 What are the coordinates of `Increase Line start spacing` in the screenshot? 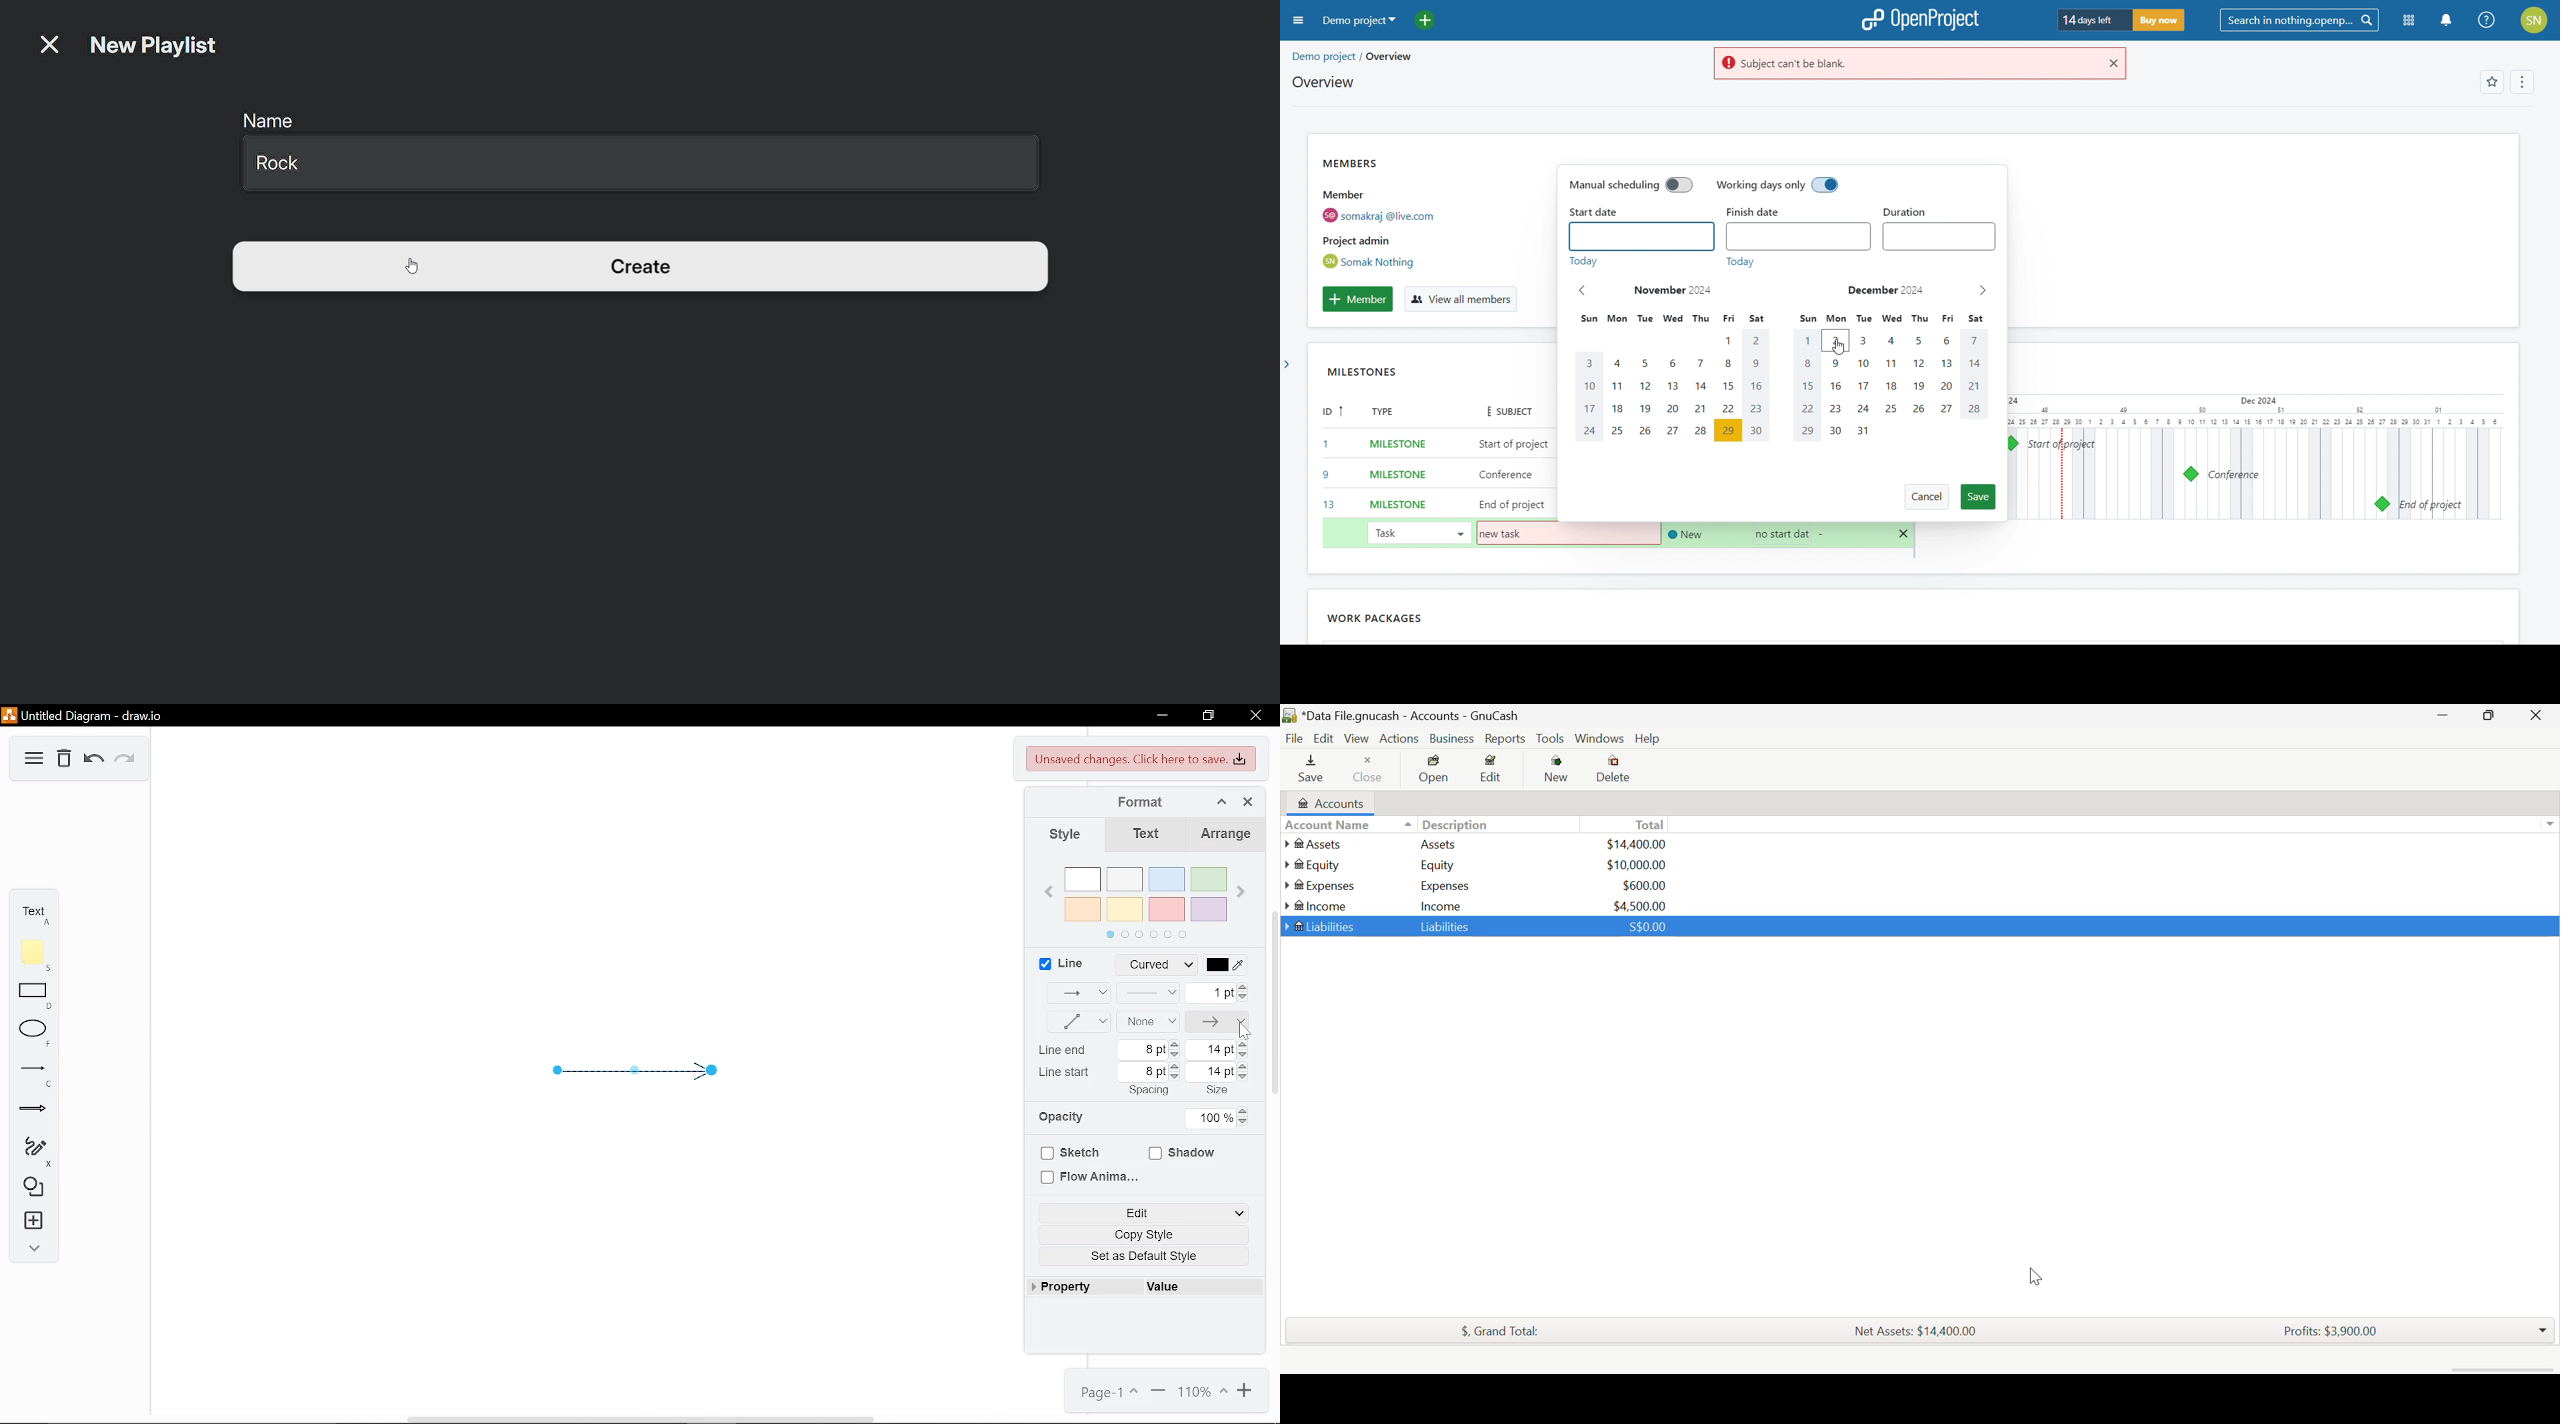 It's located at (1178, 1067).